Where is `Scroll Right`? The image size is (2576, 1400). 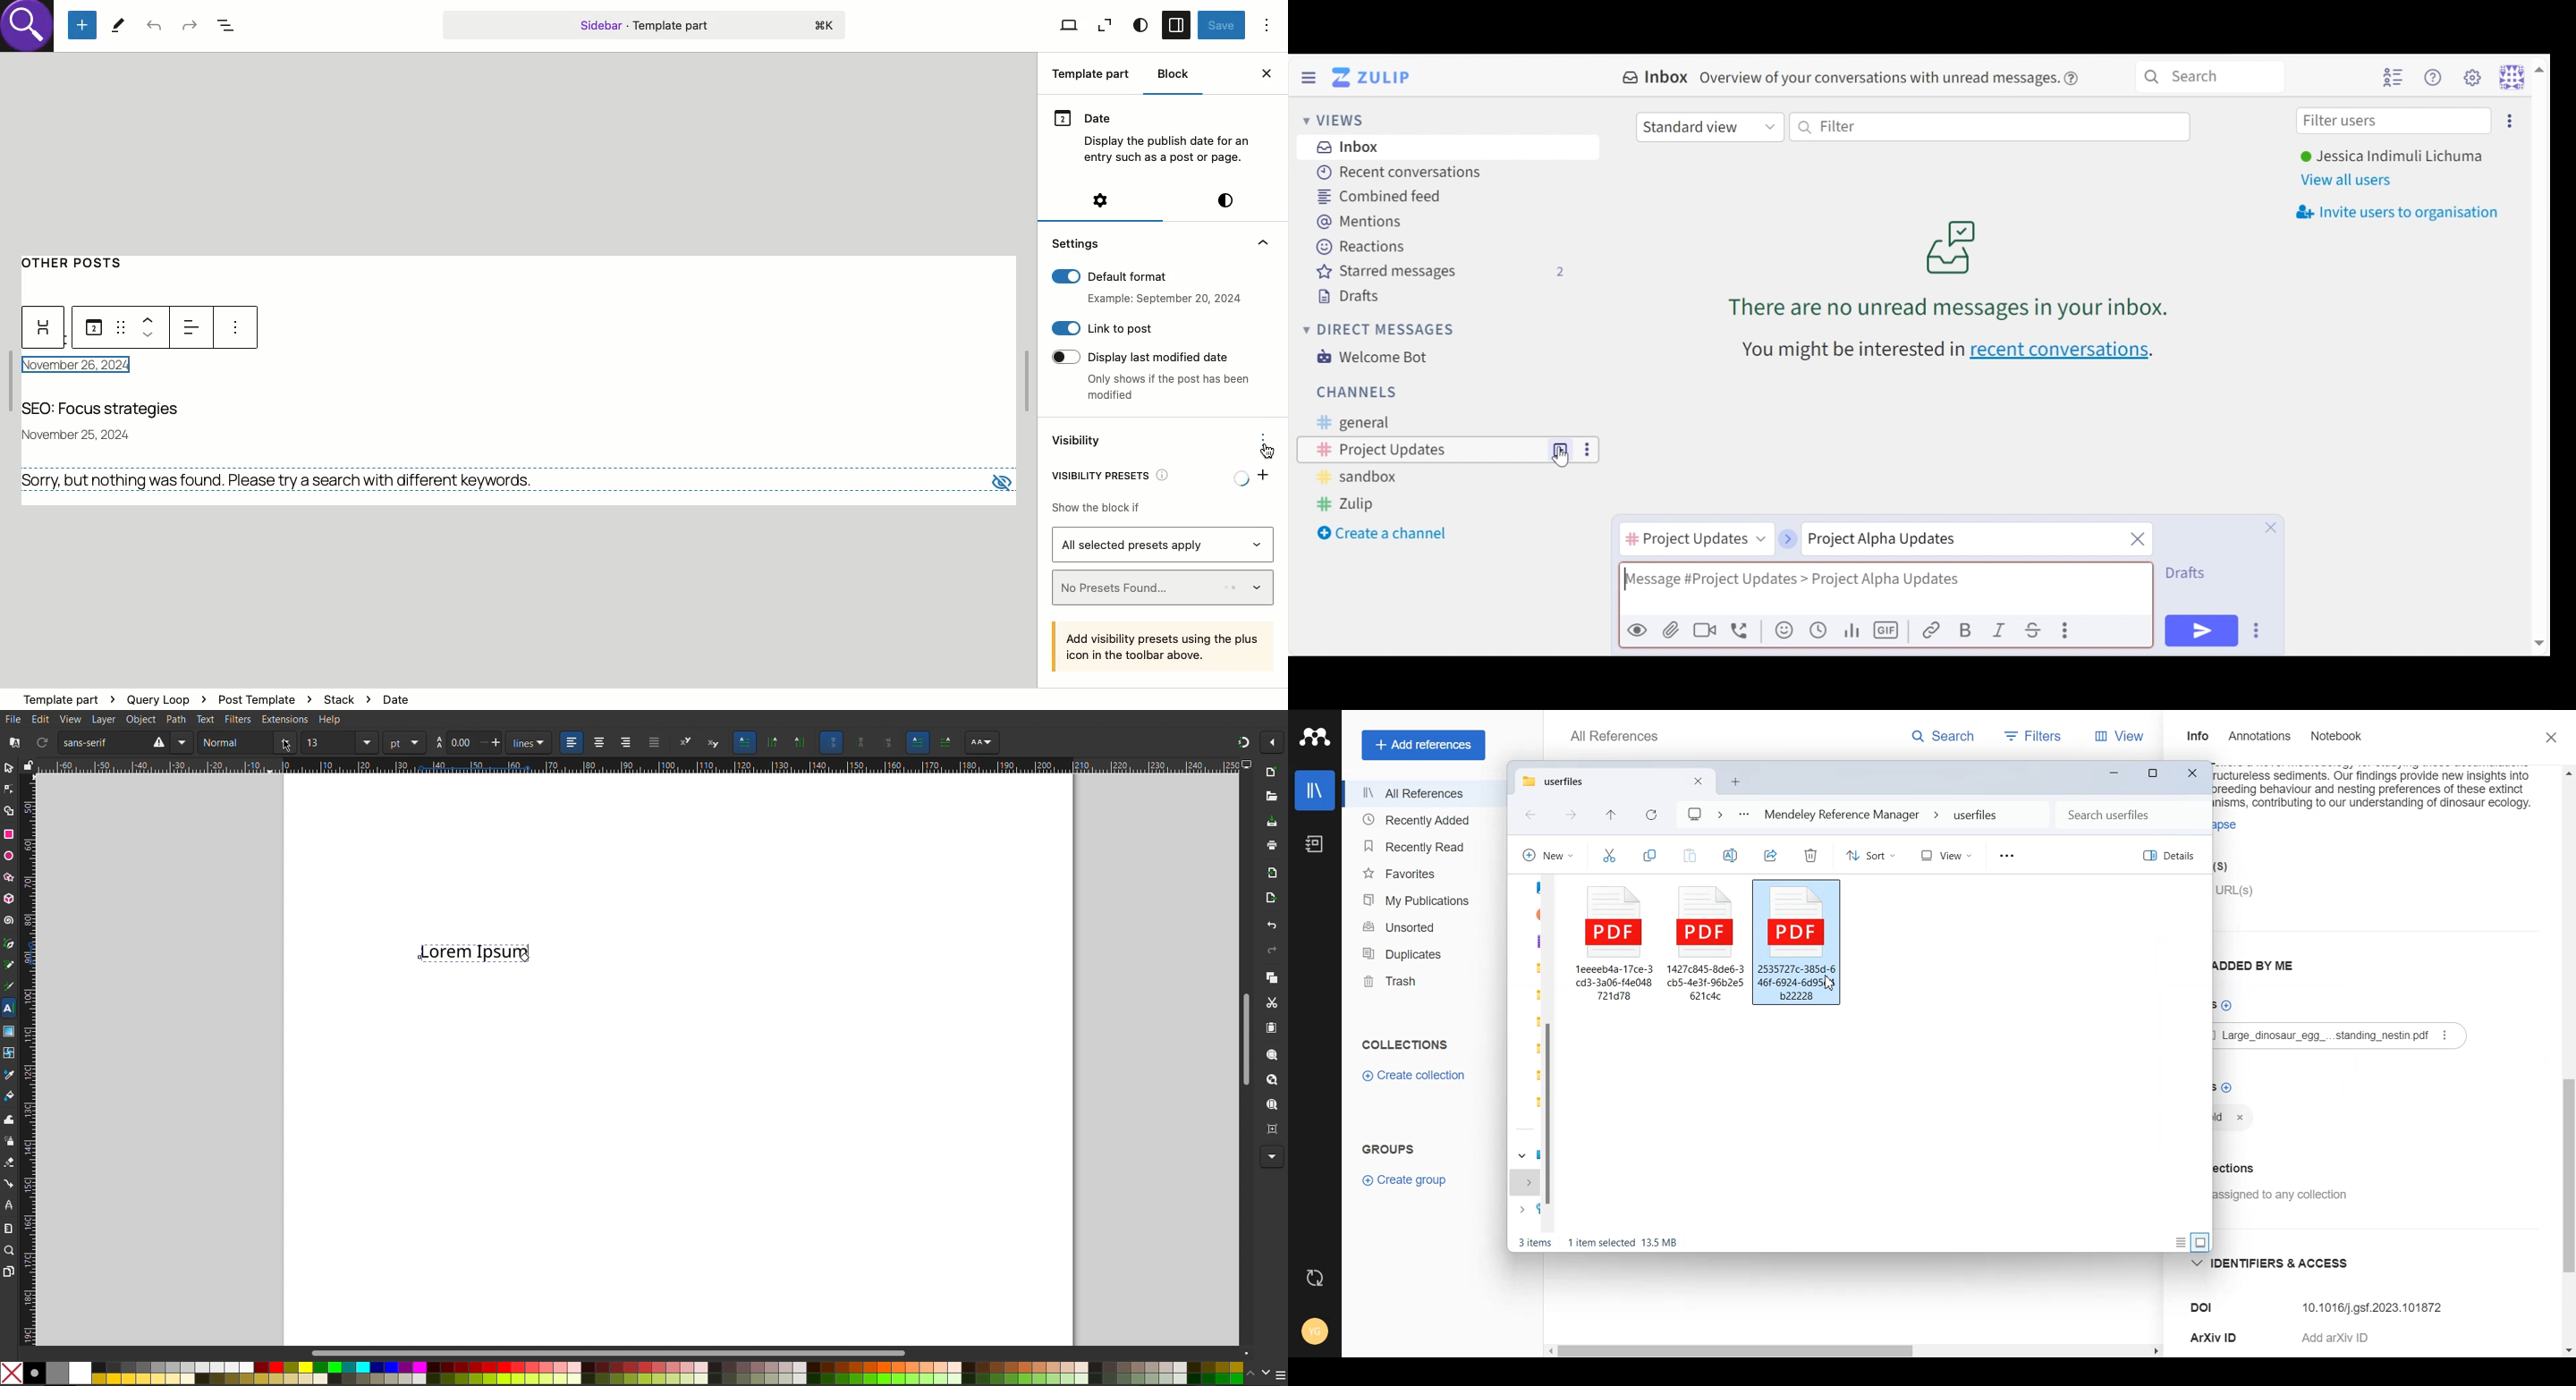 Scroll Right is located at coordinates (2155, 1352).